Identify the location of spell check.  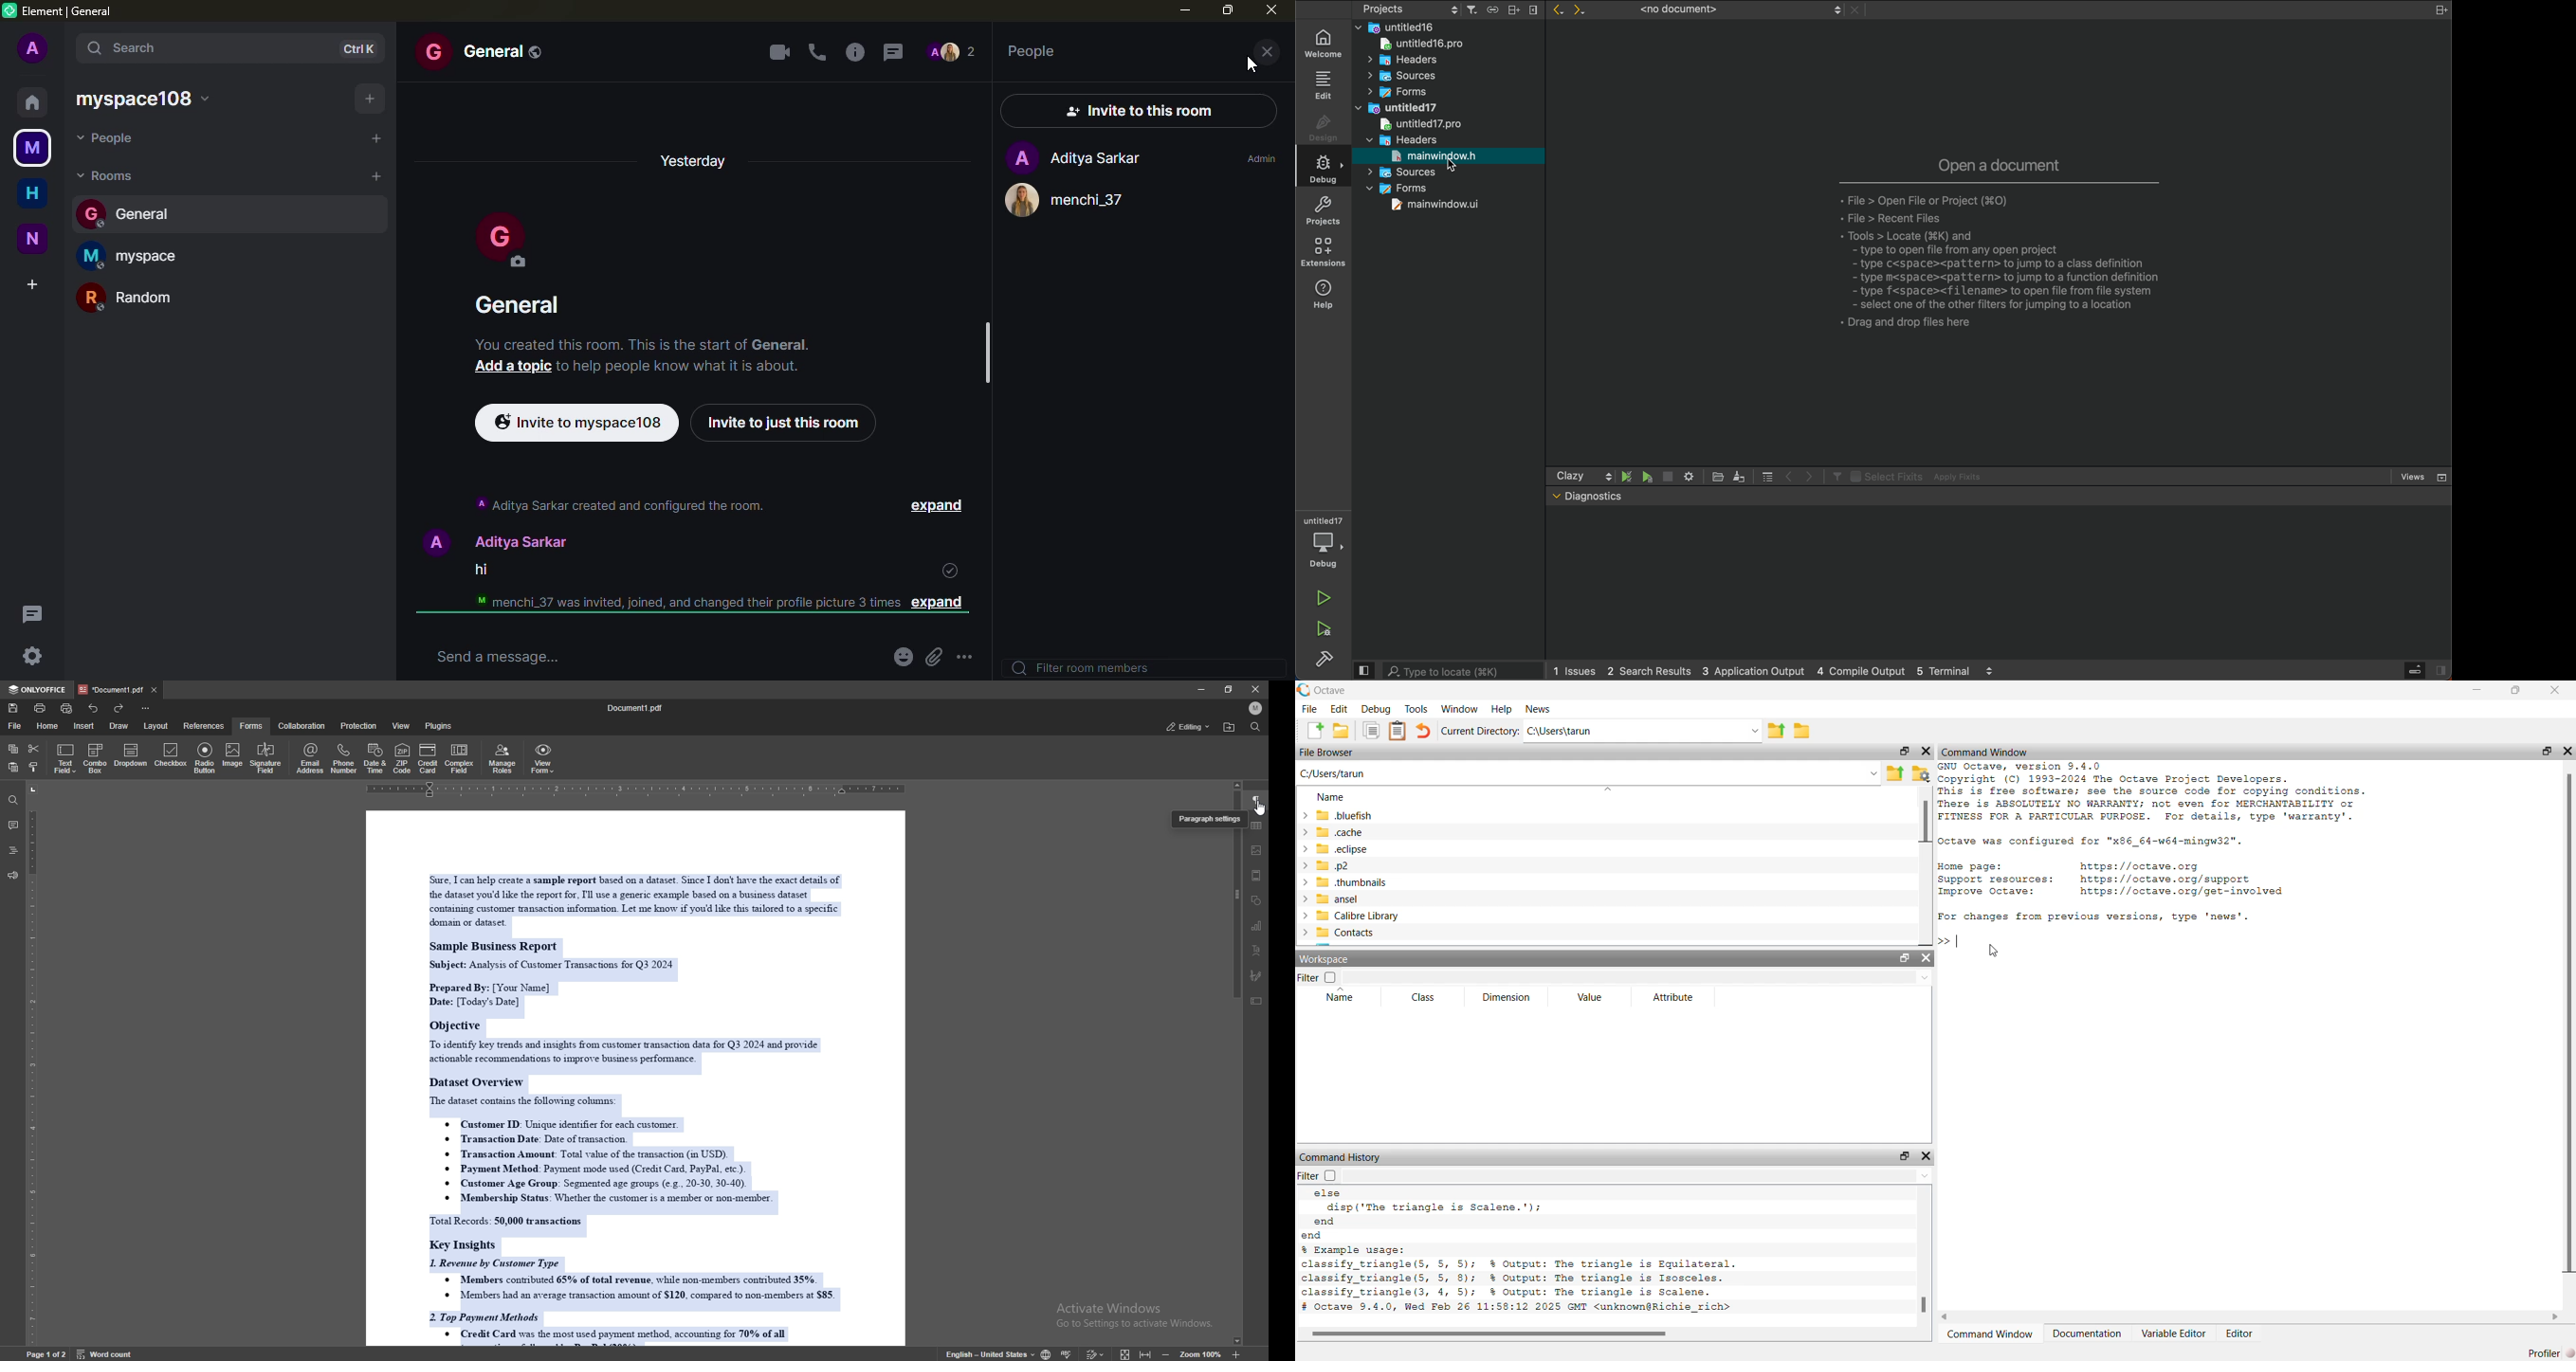
(1068, 1352).